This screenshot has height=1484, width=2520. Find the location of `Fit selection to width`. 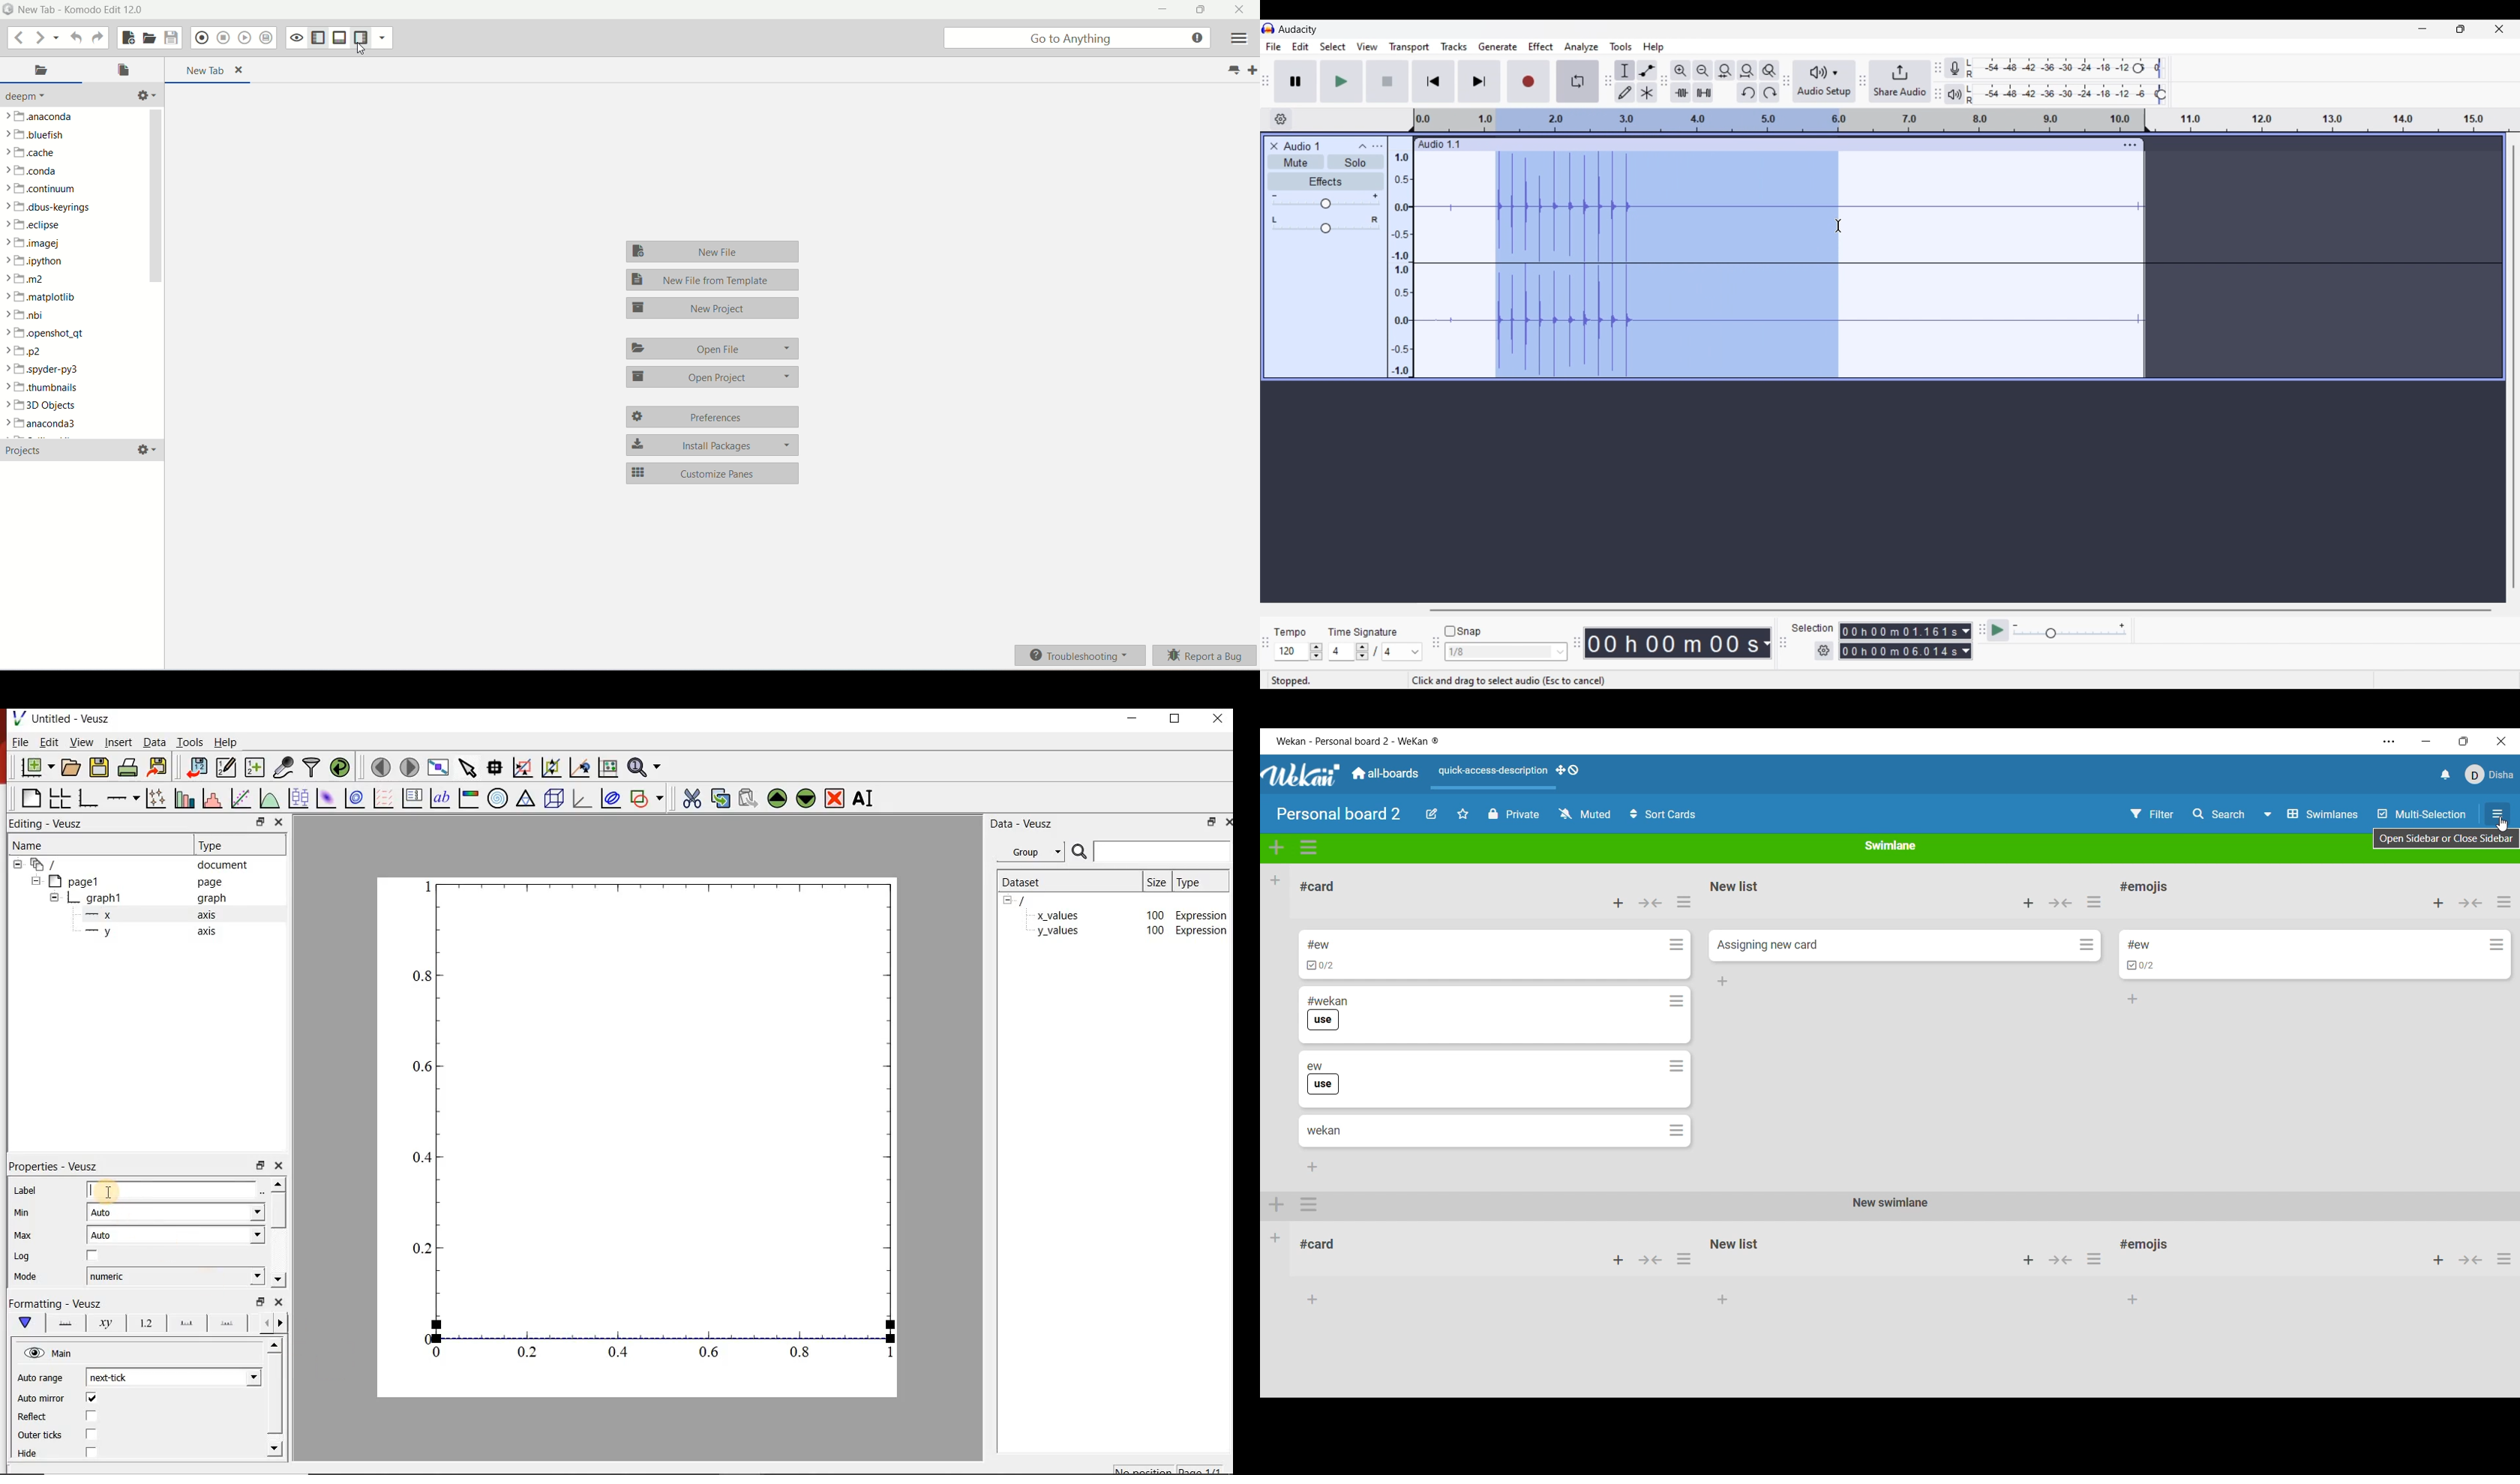

Fit selection to width is located at coordinates (1725, 70).